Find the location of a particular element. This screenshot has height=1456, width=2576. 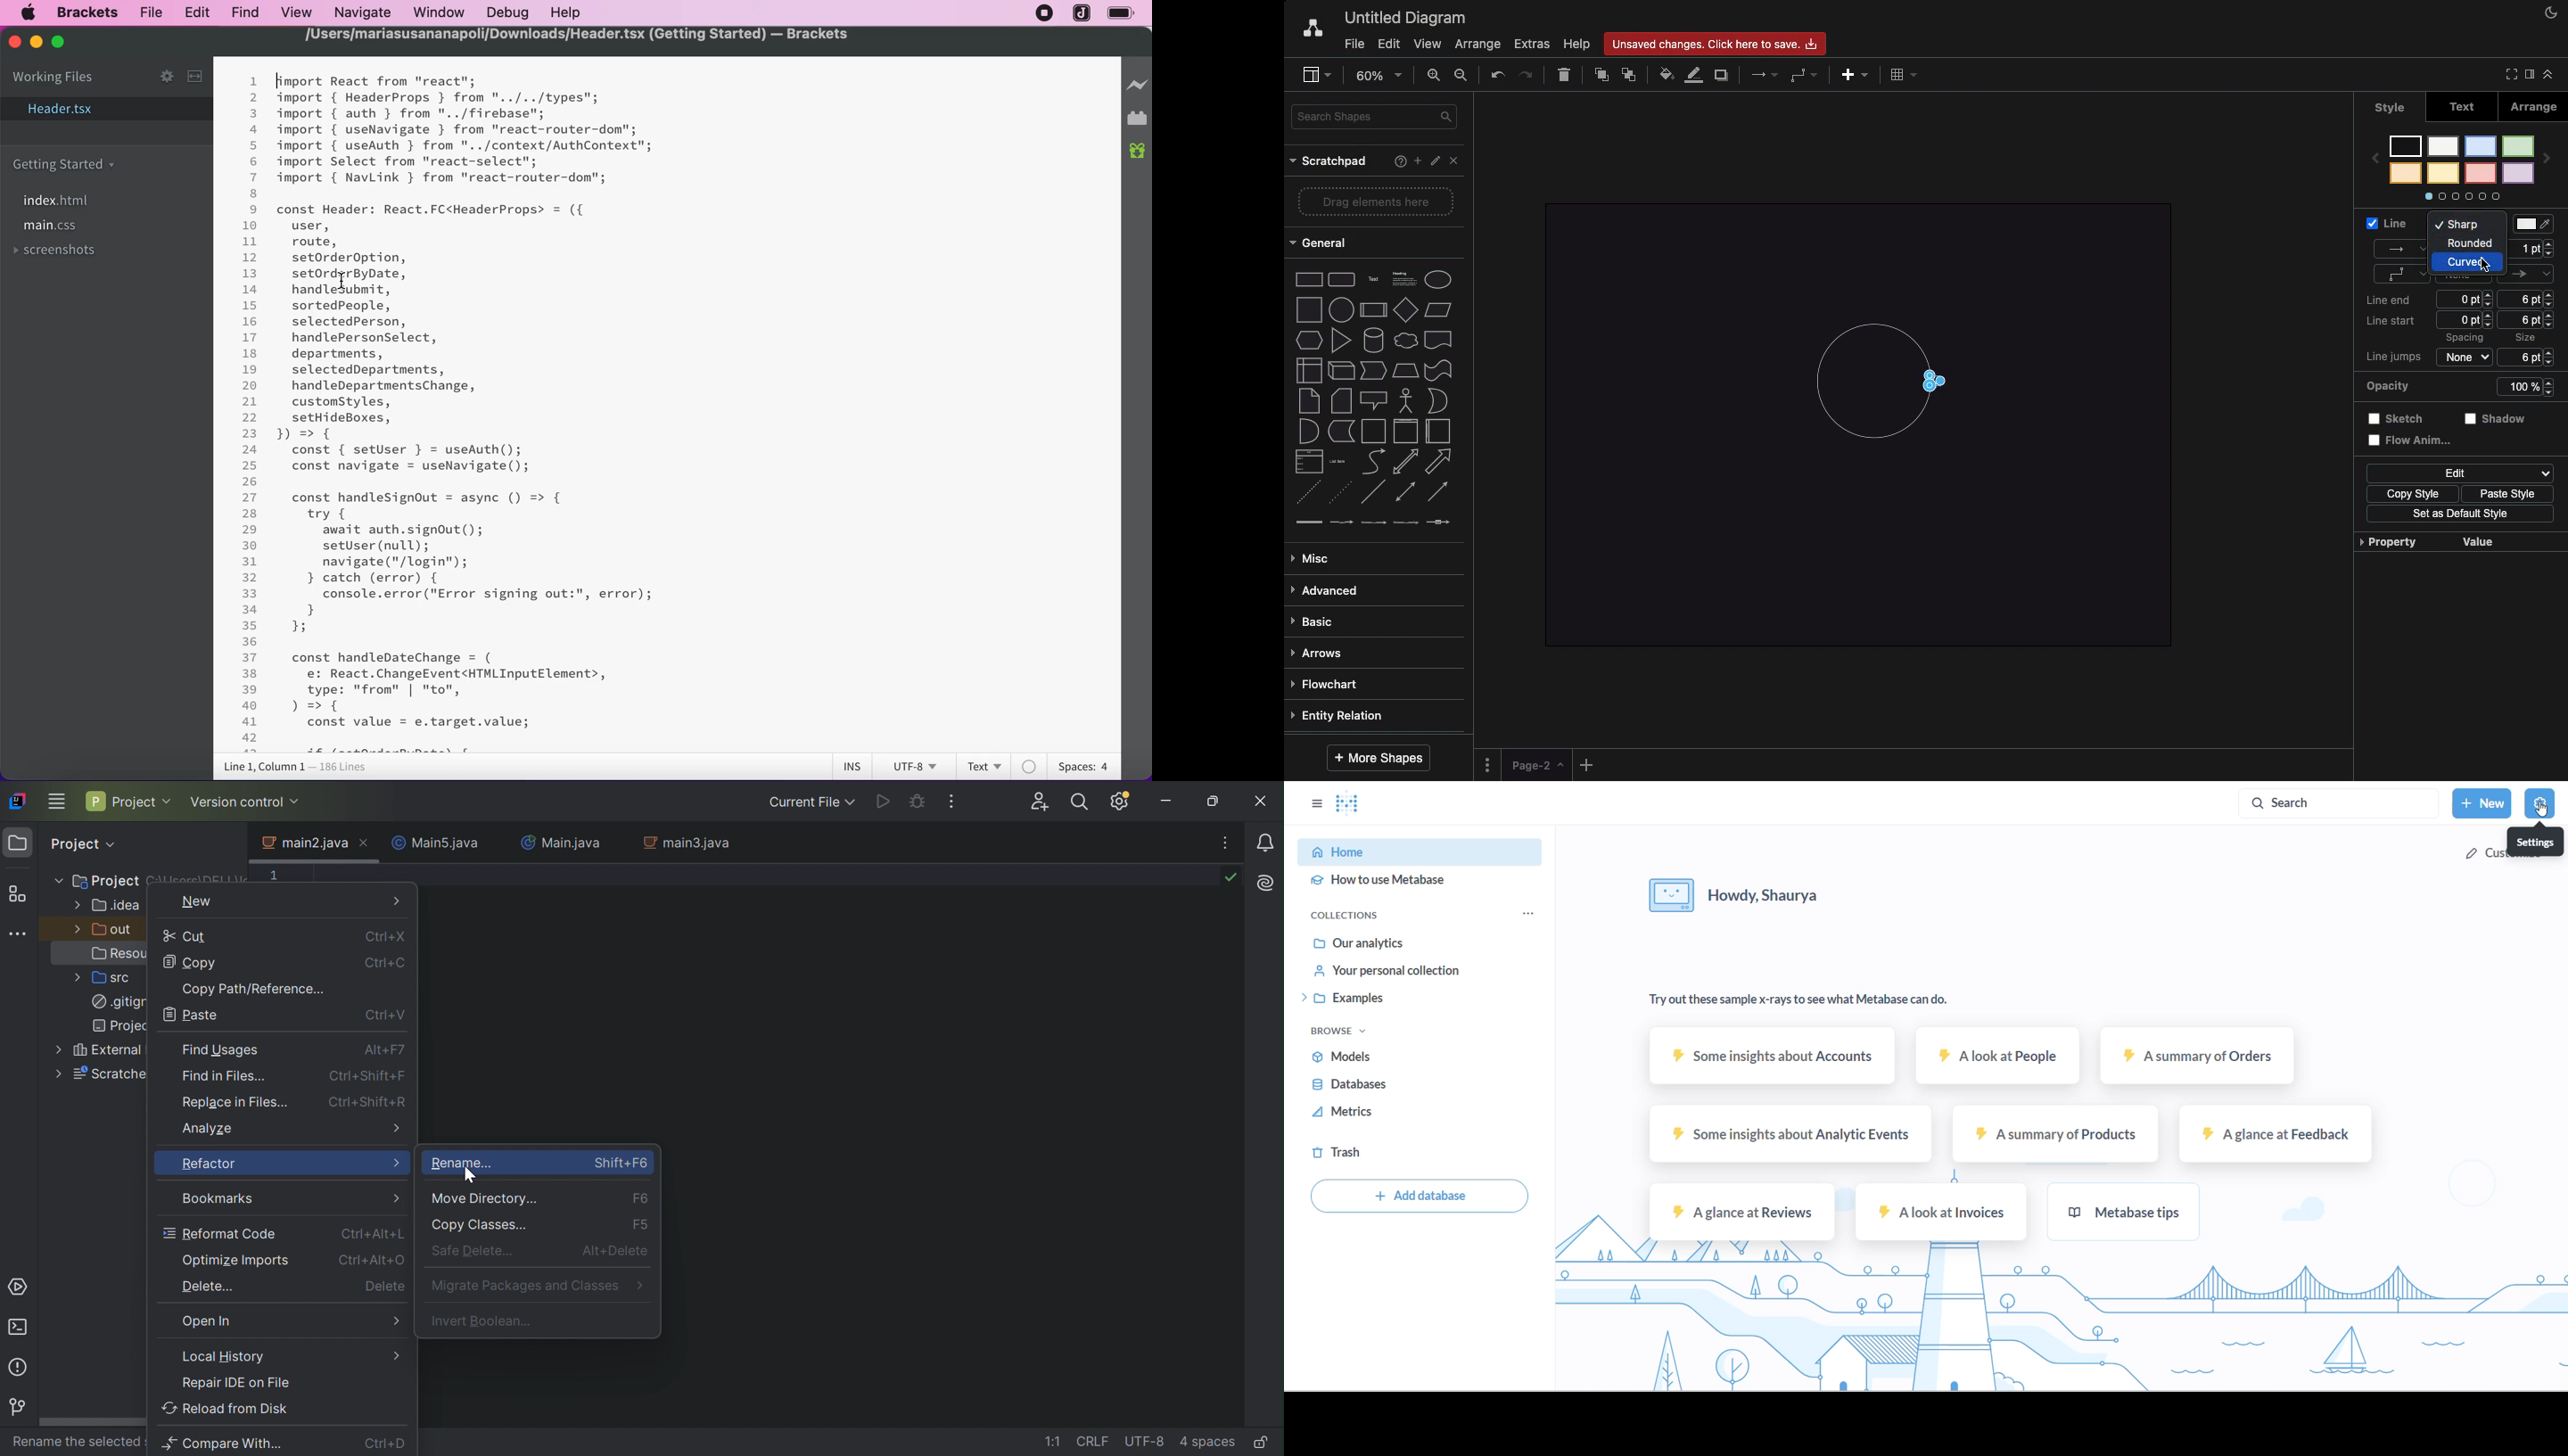

Rounded is located at coordinates (2474, 245).